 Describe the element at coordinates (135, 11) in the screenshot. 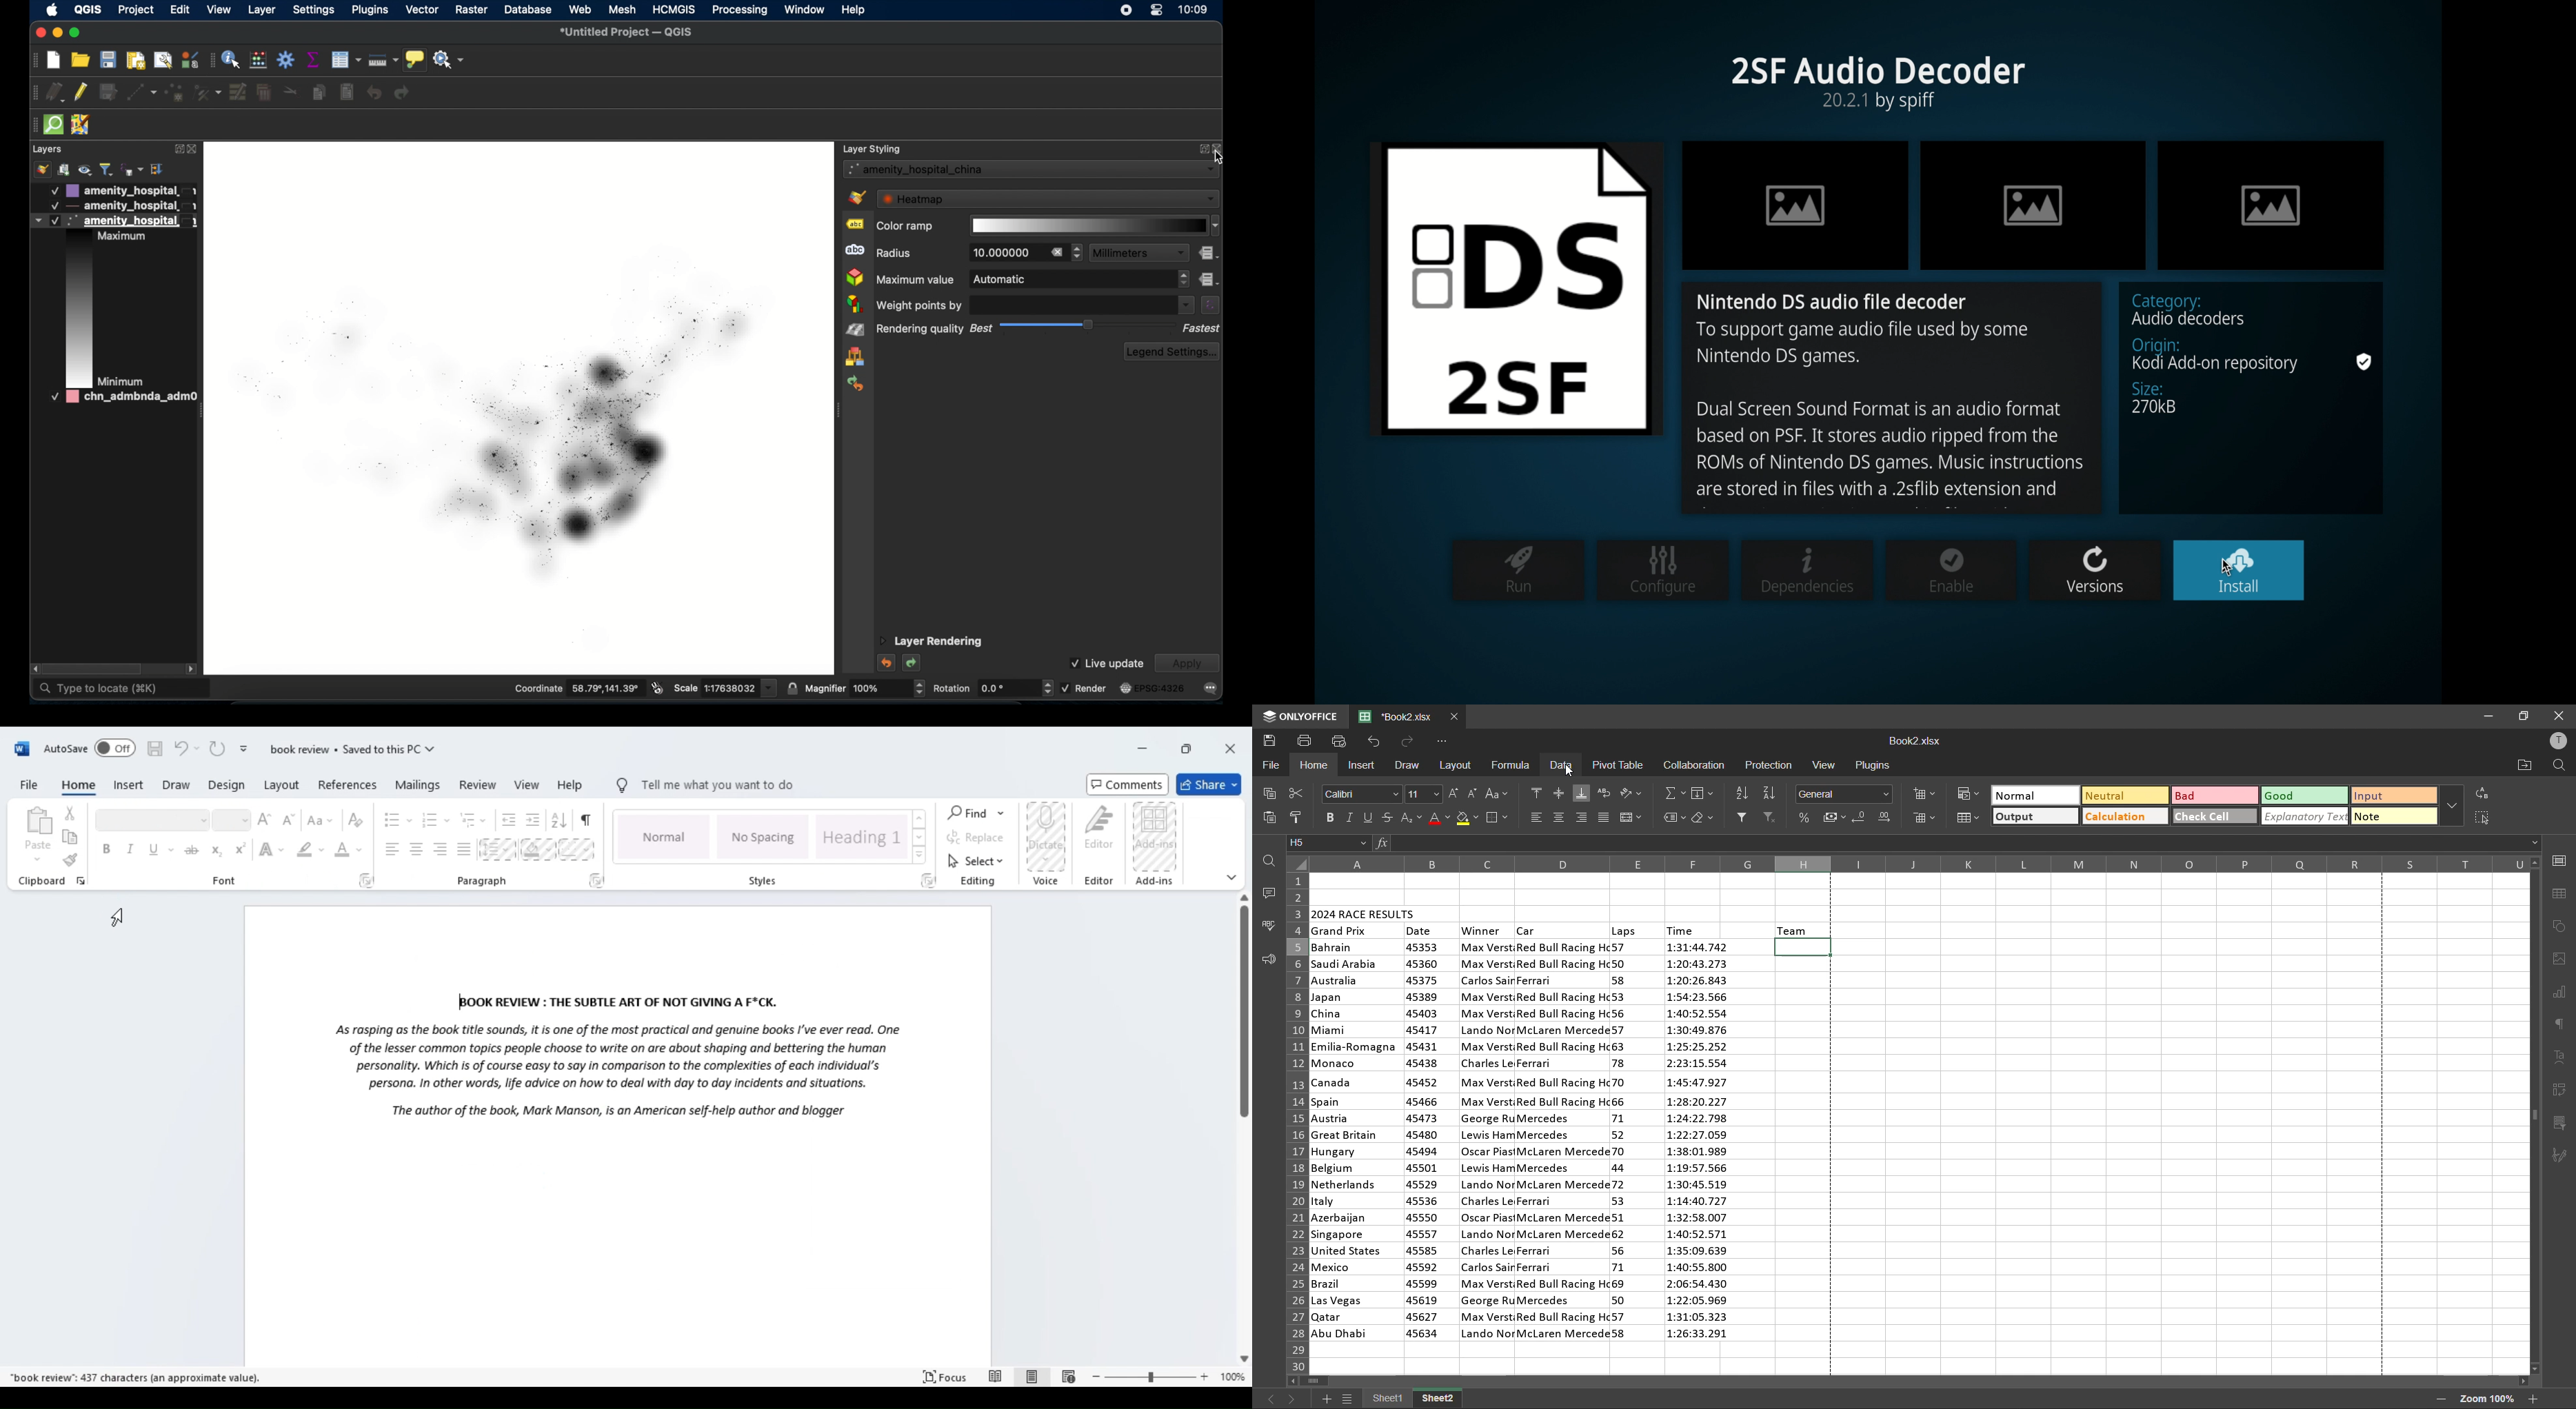

I see `project` at that location.